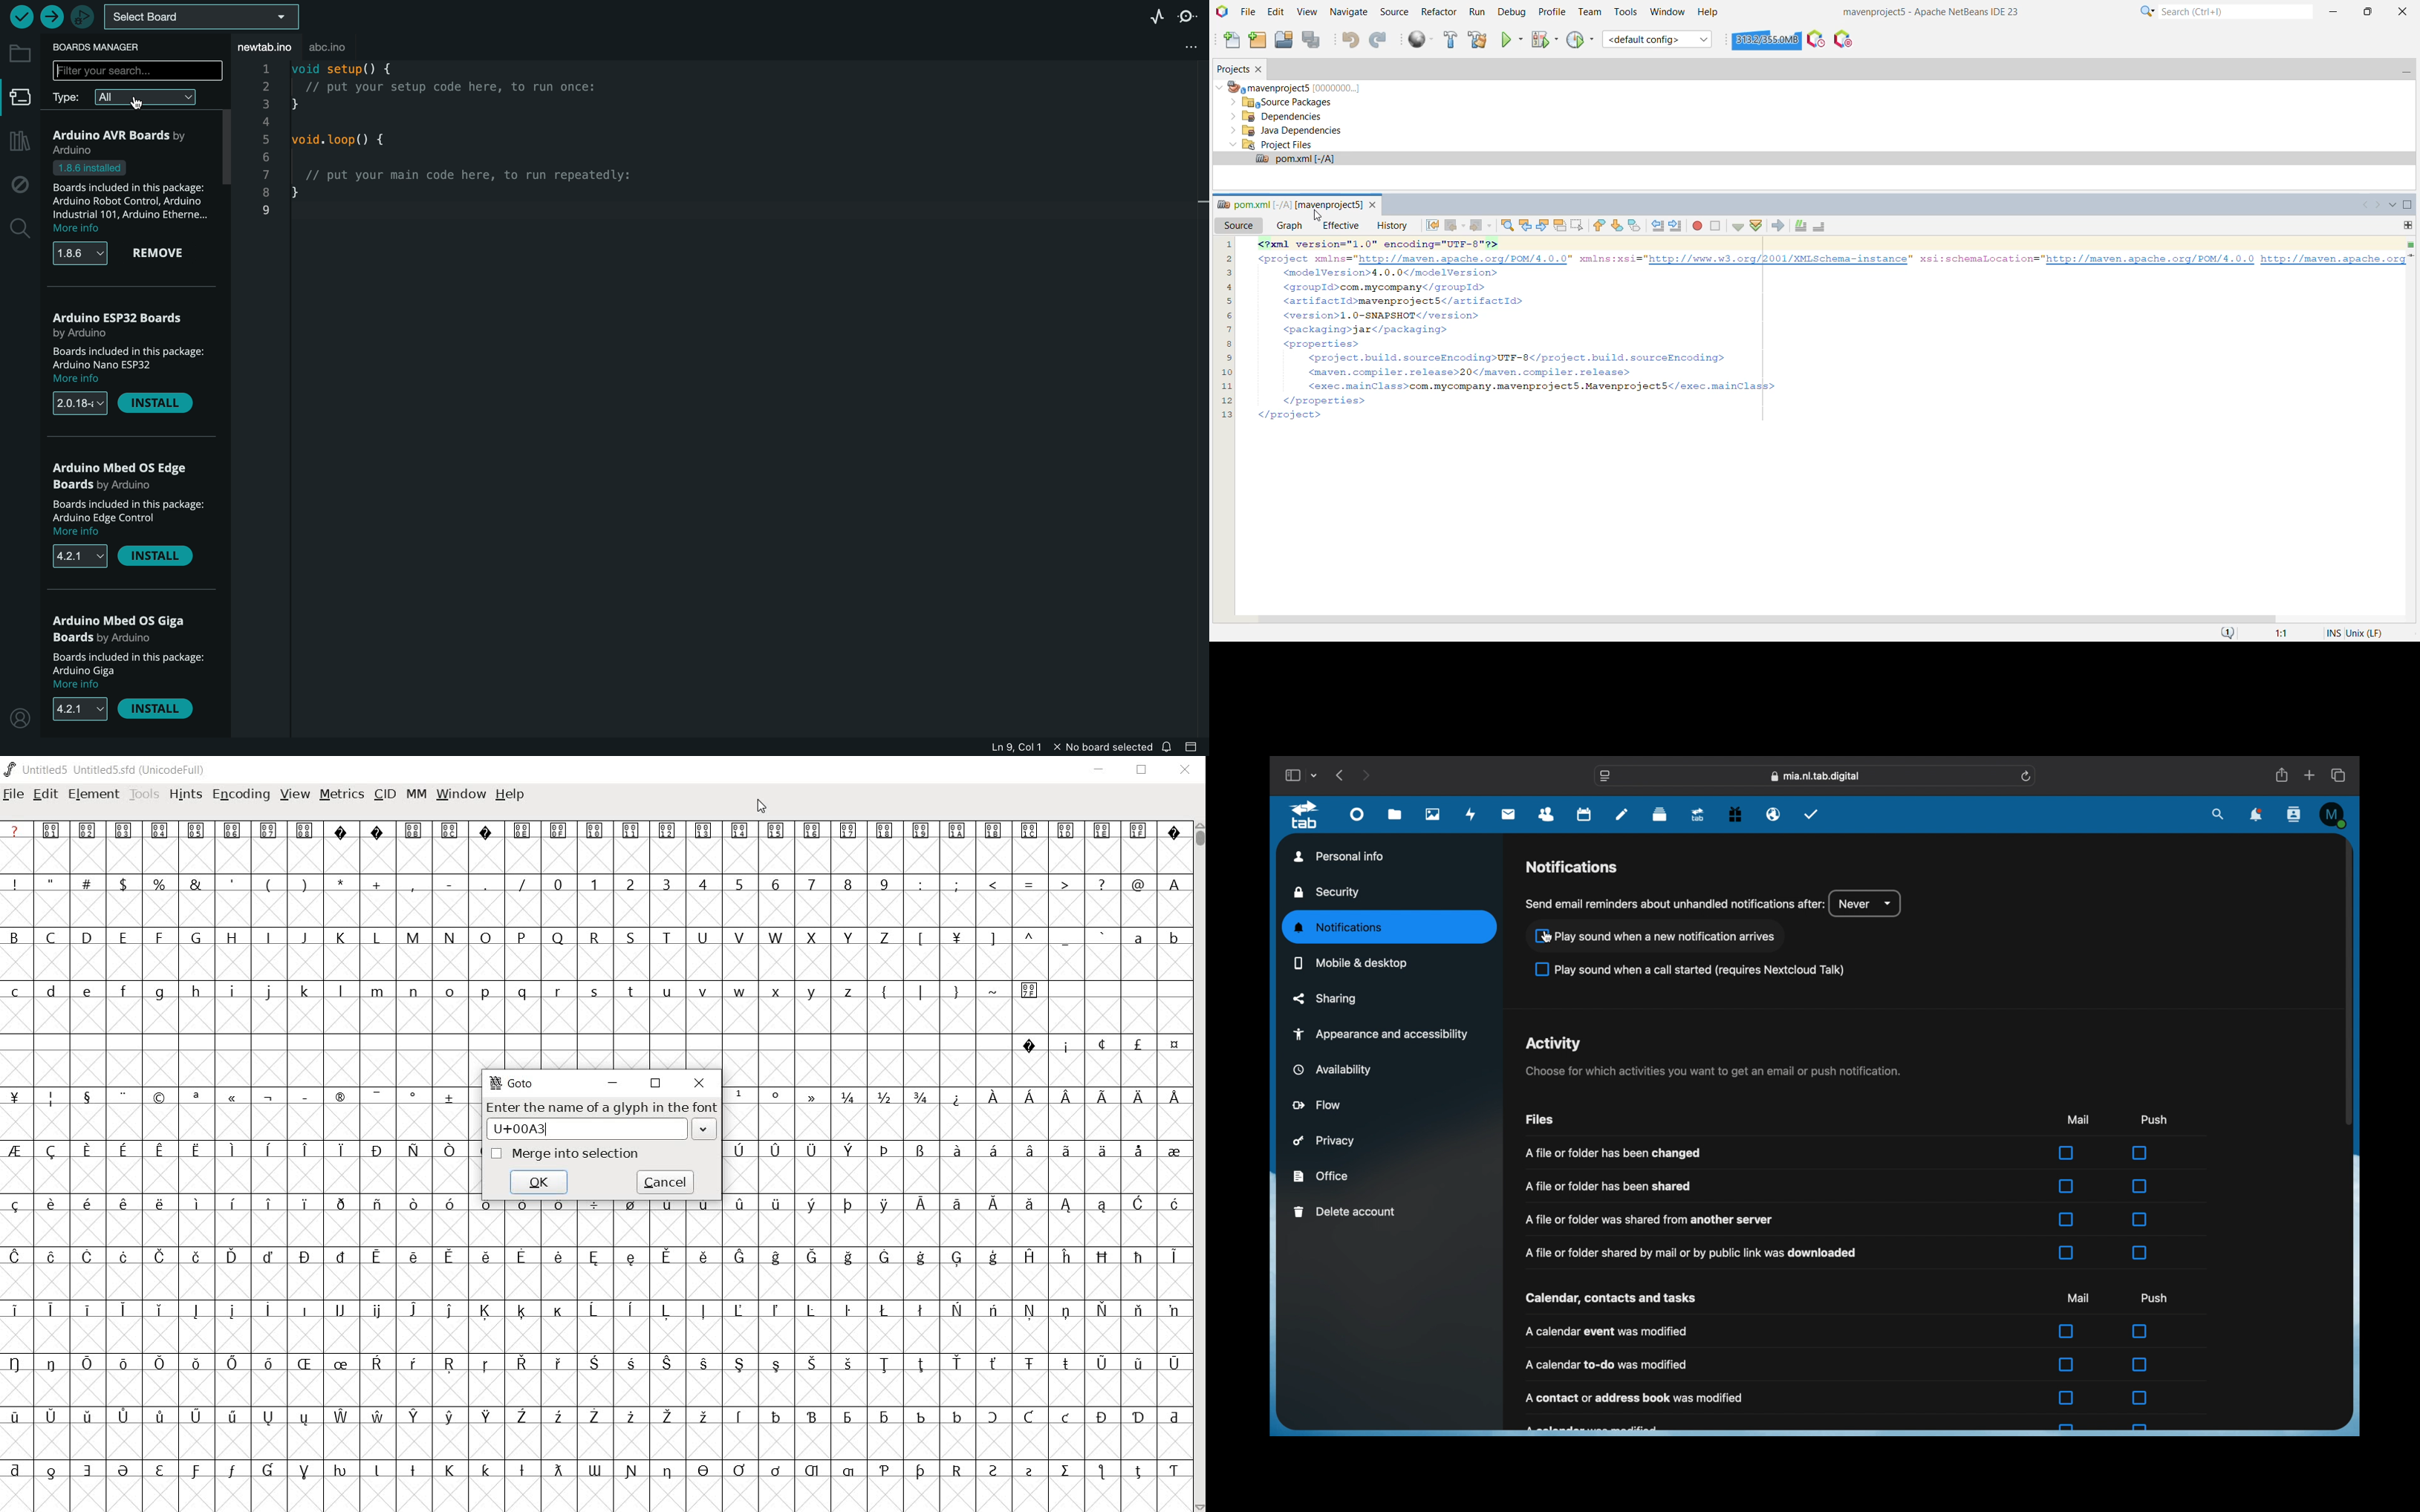 This screenshot has width=2436, height=1512. Describe the element at coordinates (121, 1204) in the screenshot. I see `Symbol` at that location.